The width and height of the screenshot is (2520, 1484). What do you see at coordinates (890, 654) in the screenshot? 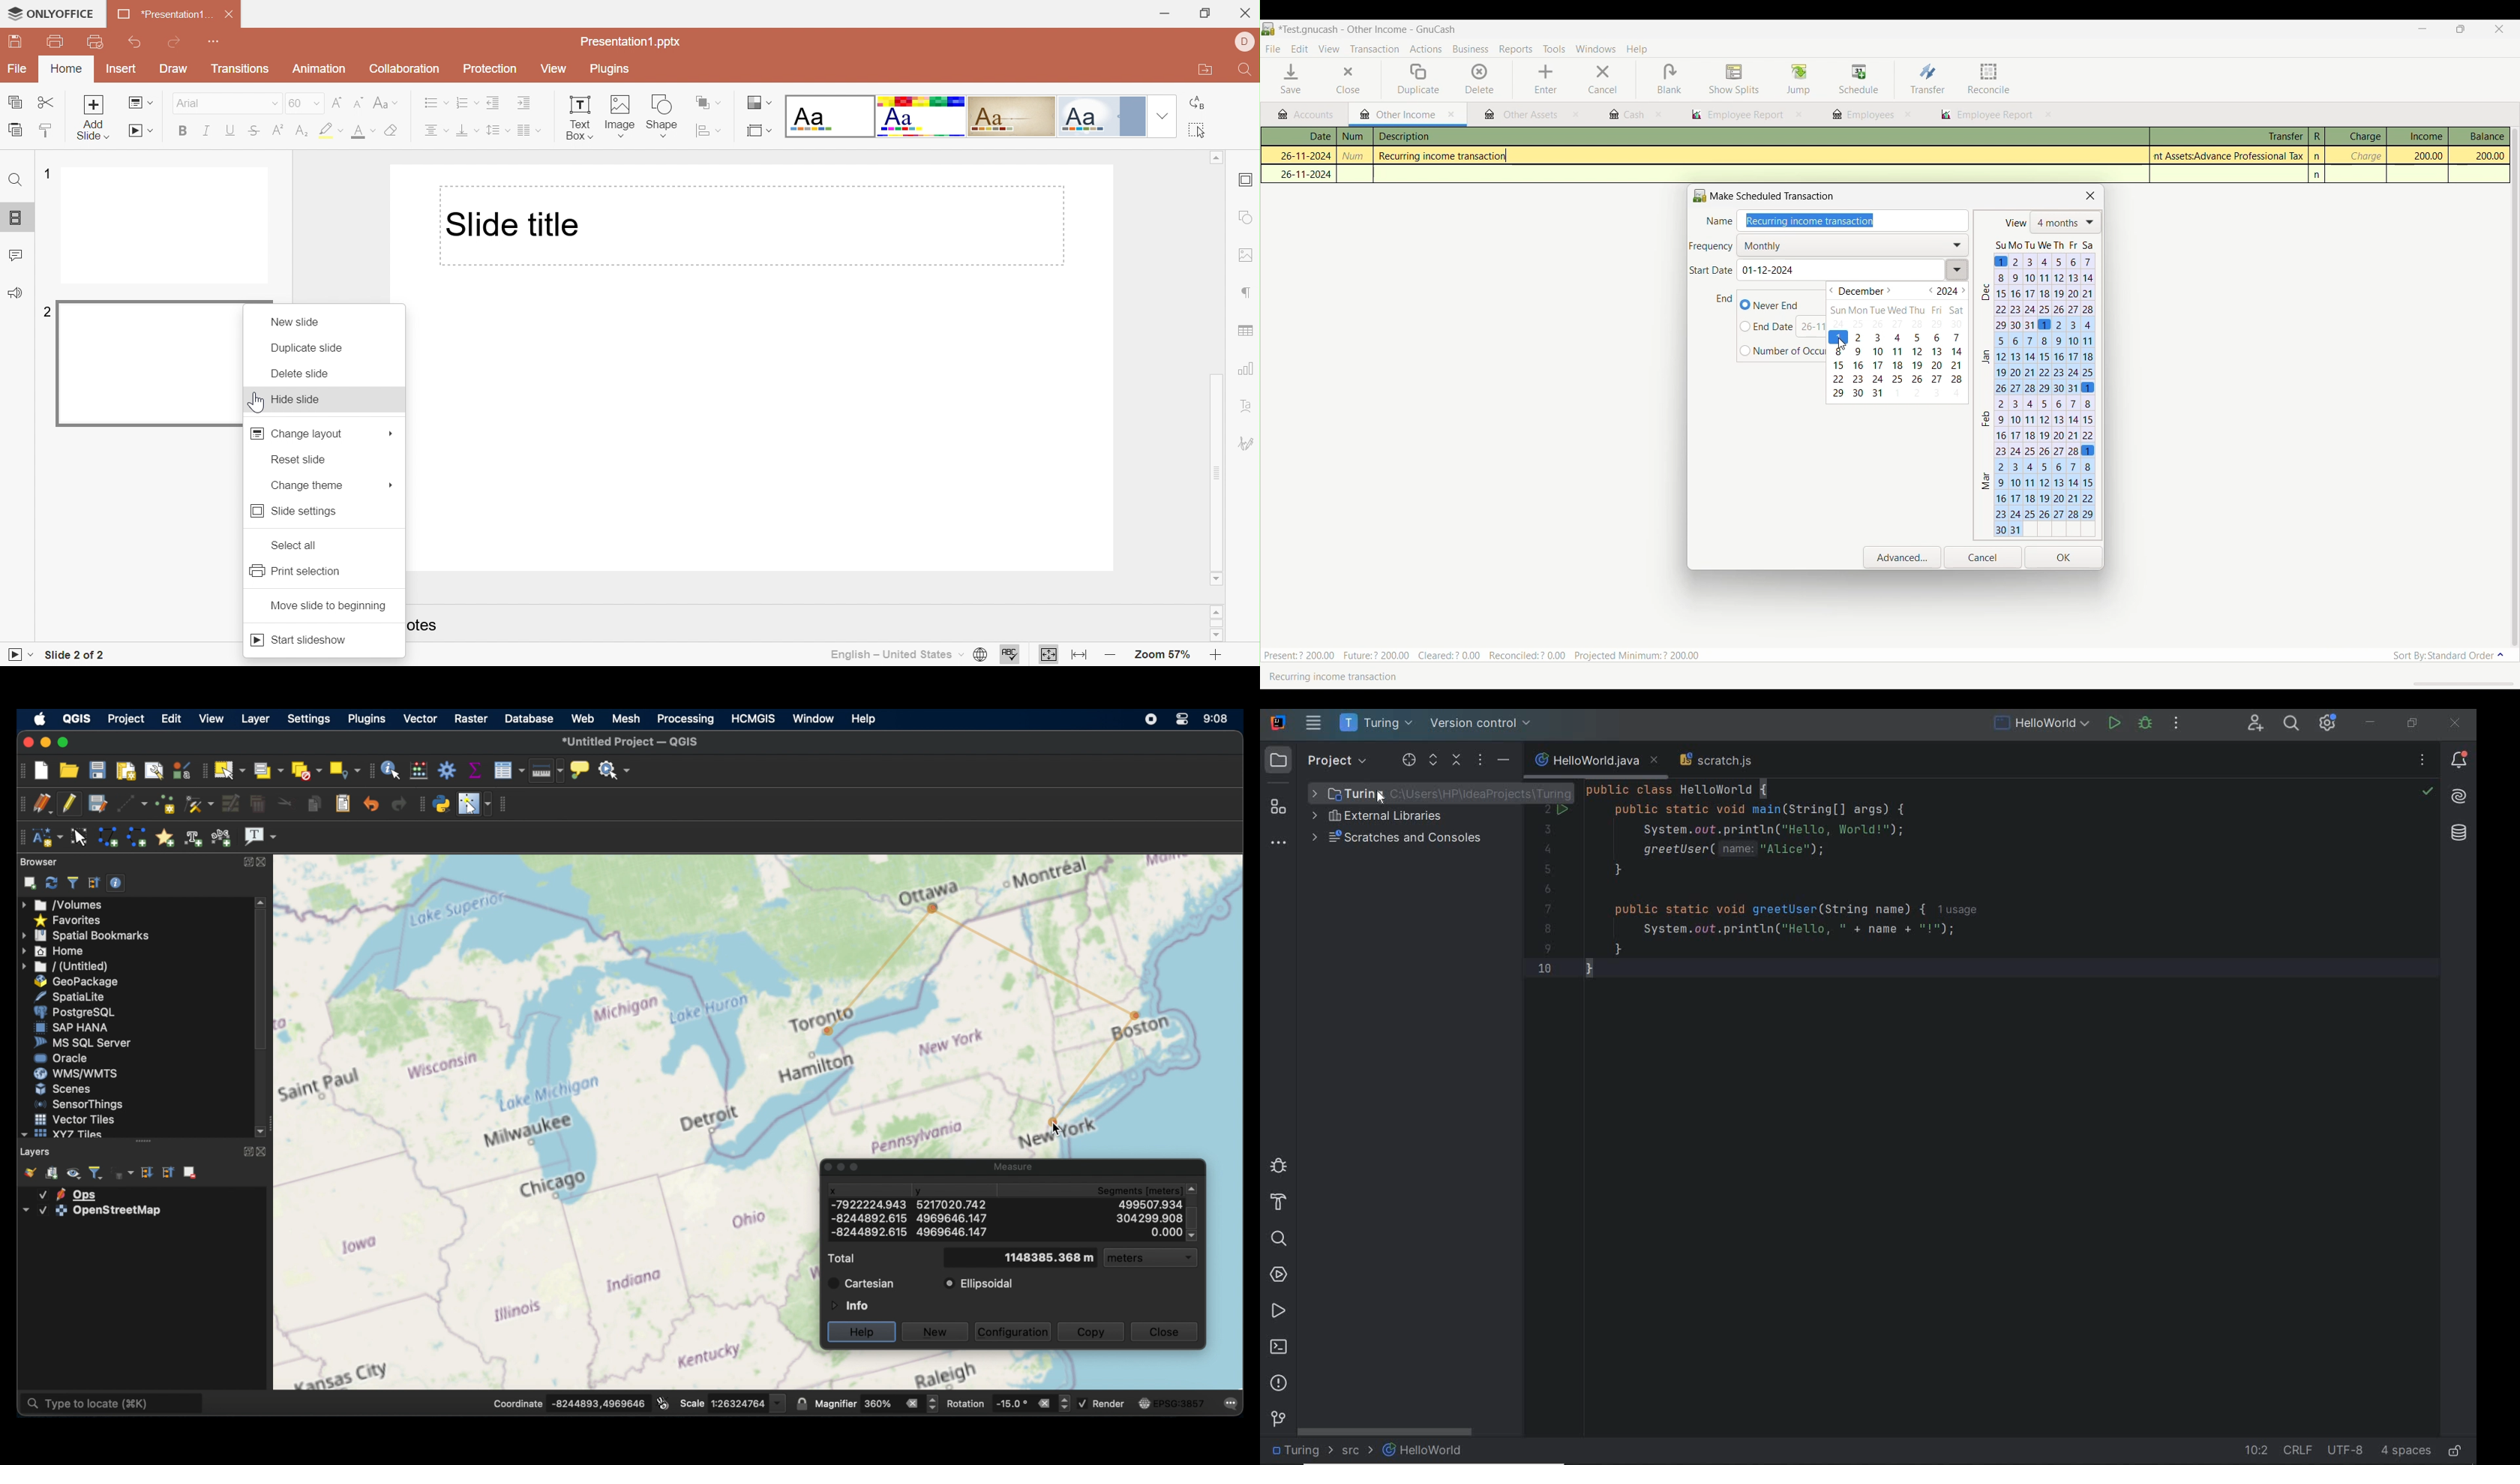
I see `English - United States` at bounding box center [890, 654].